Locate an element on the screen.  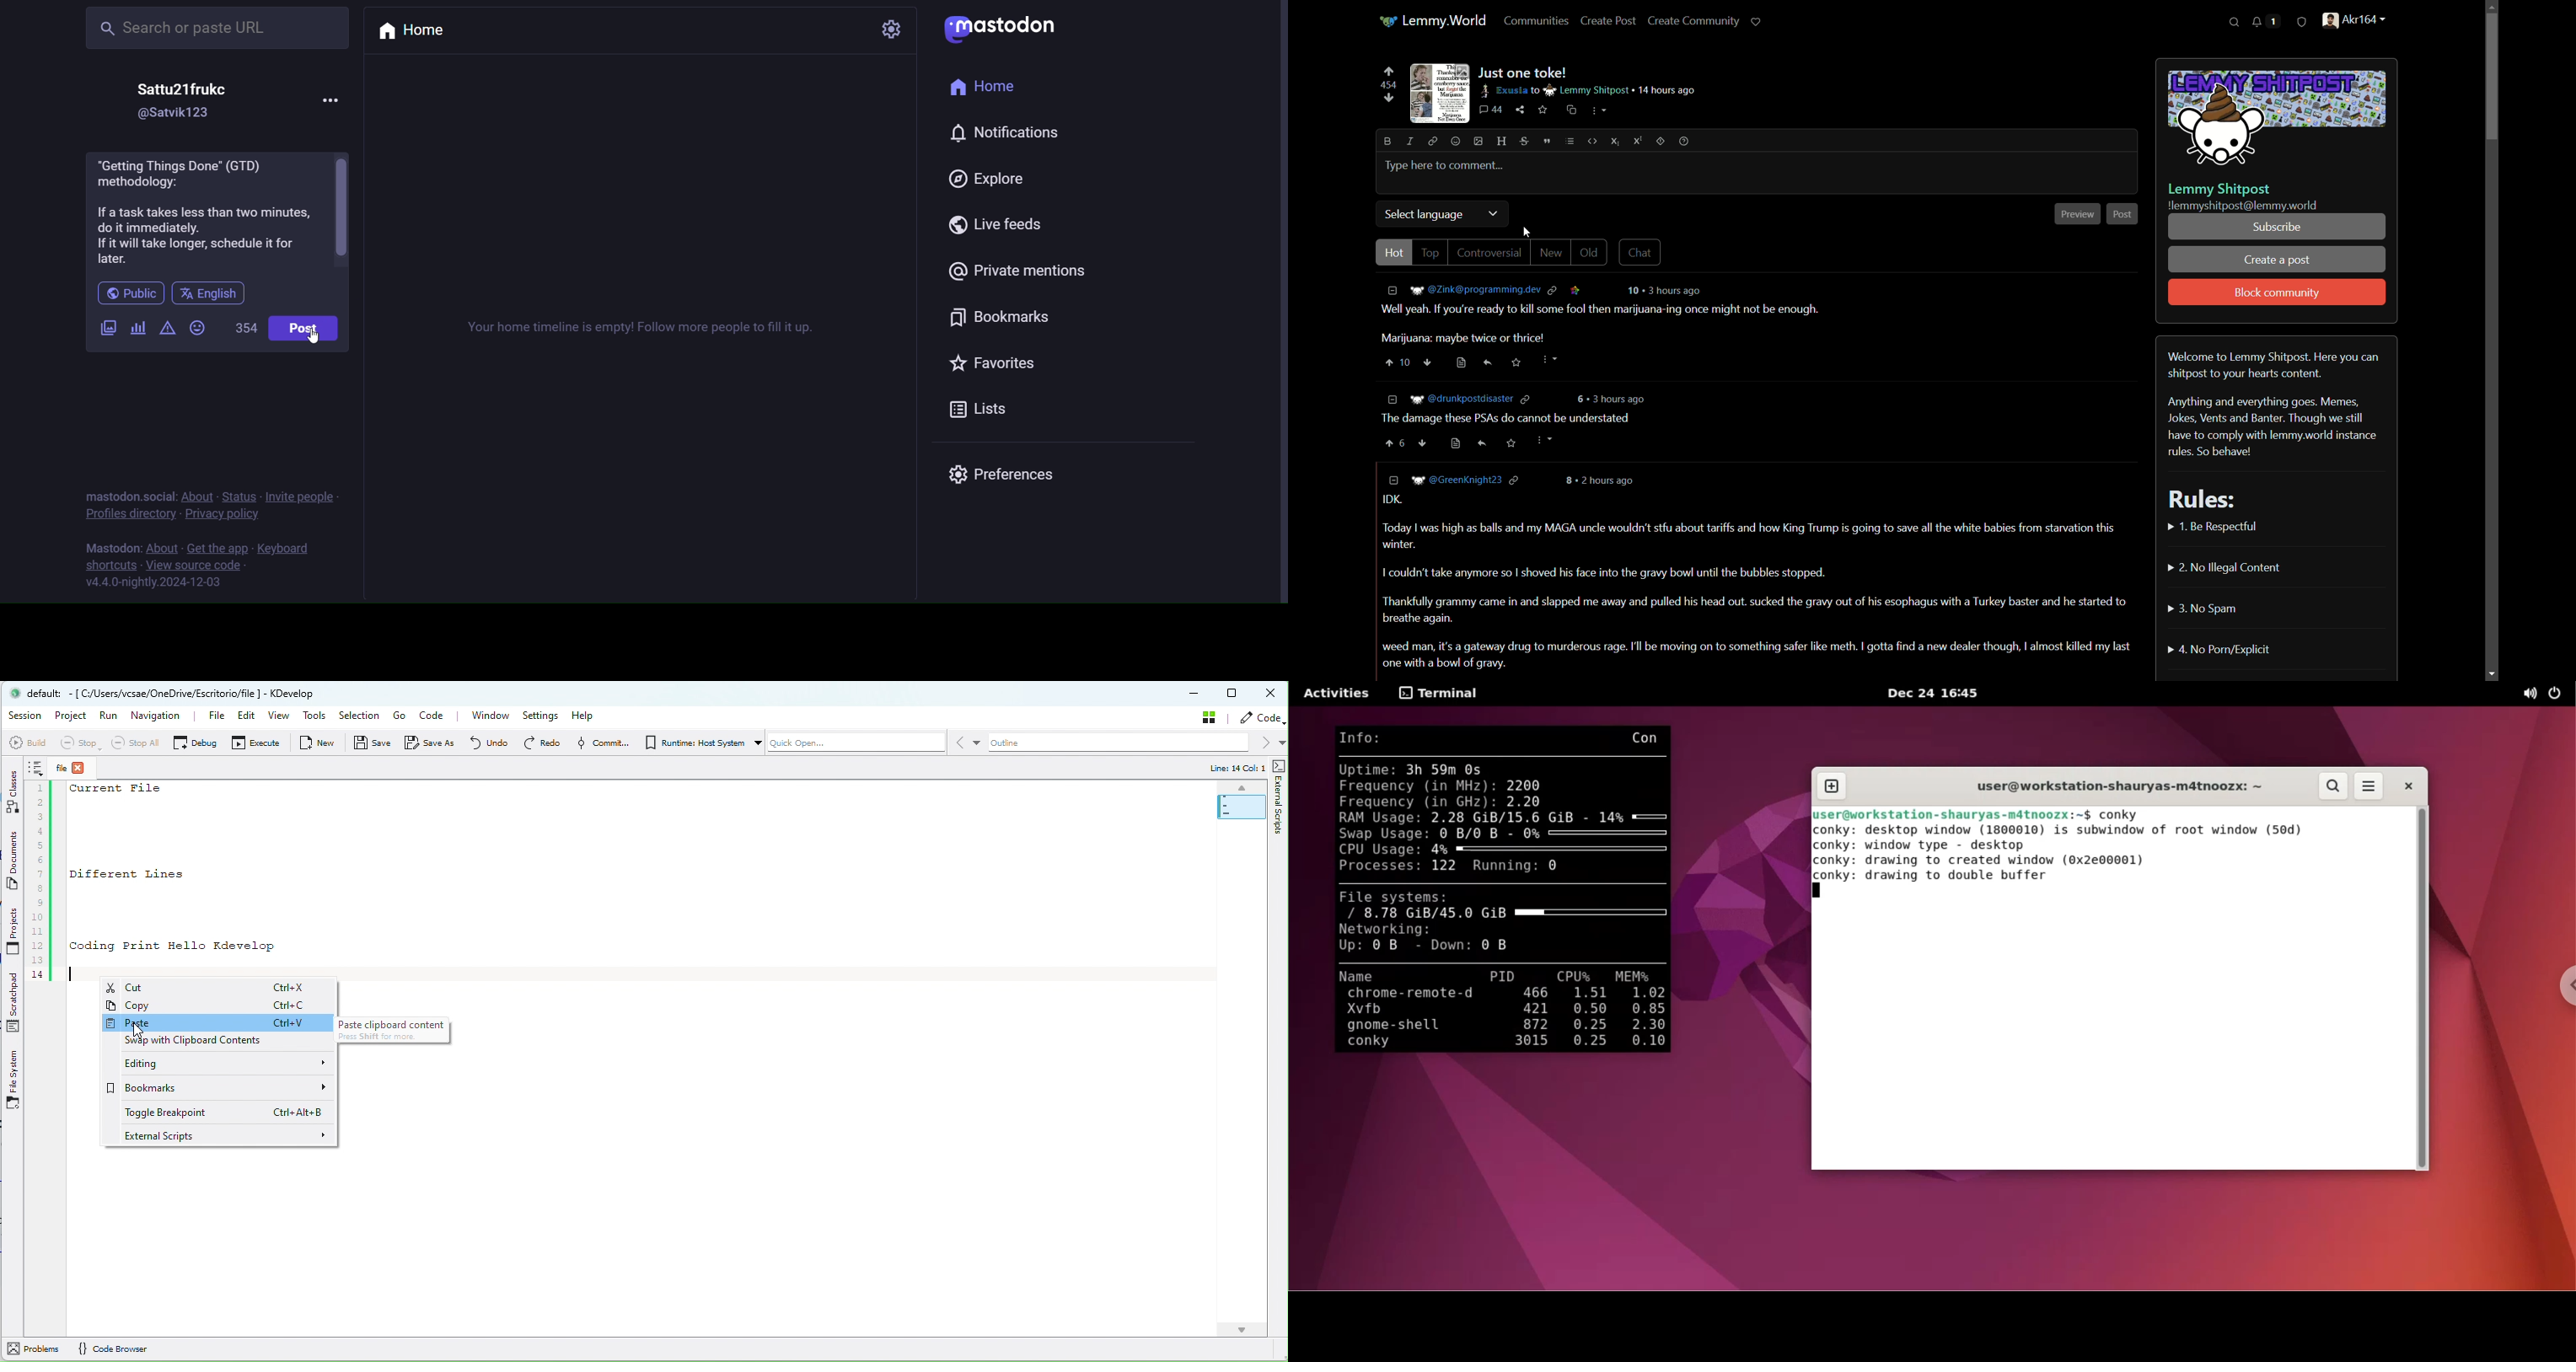
more actions is located at coordinates (1600, 112).